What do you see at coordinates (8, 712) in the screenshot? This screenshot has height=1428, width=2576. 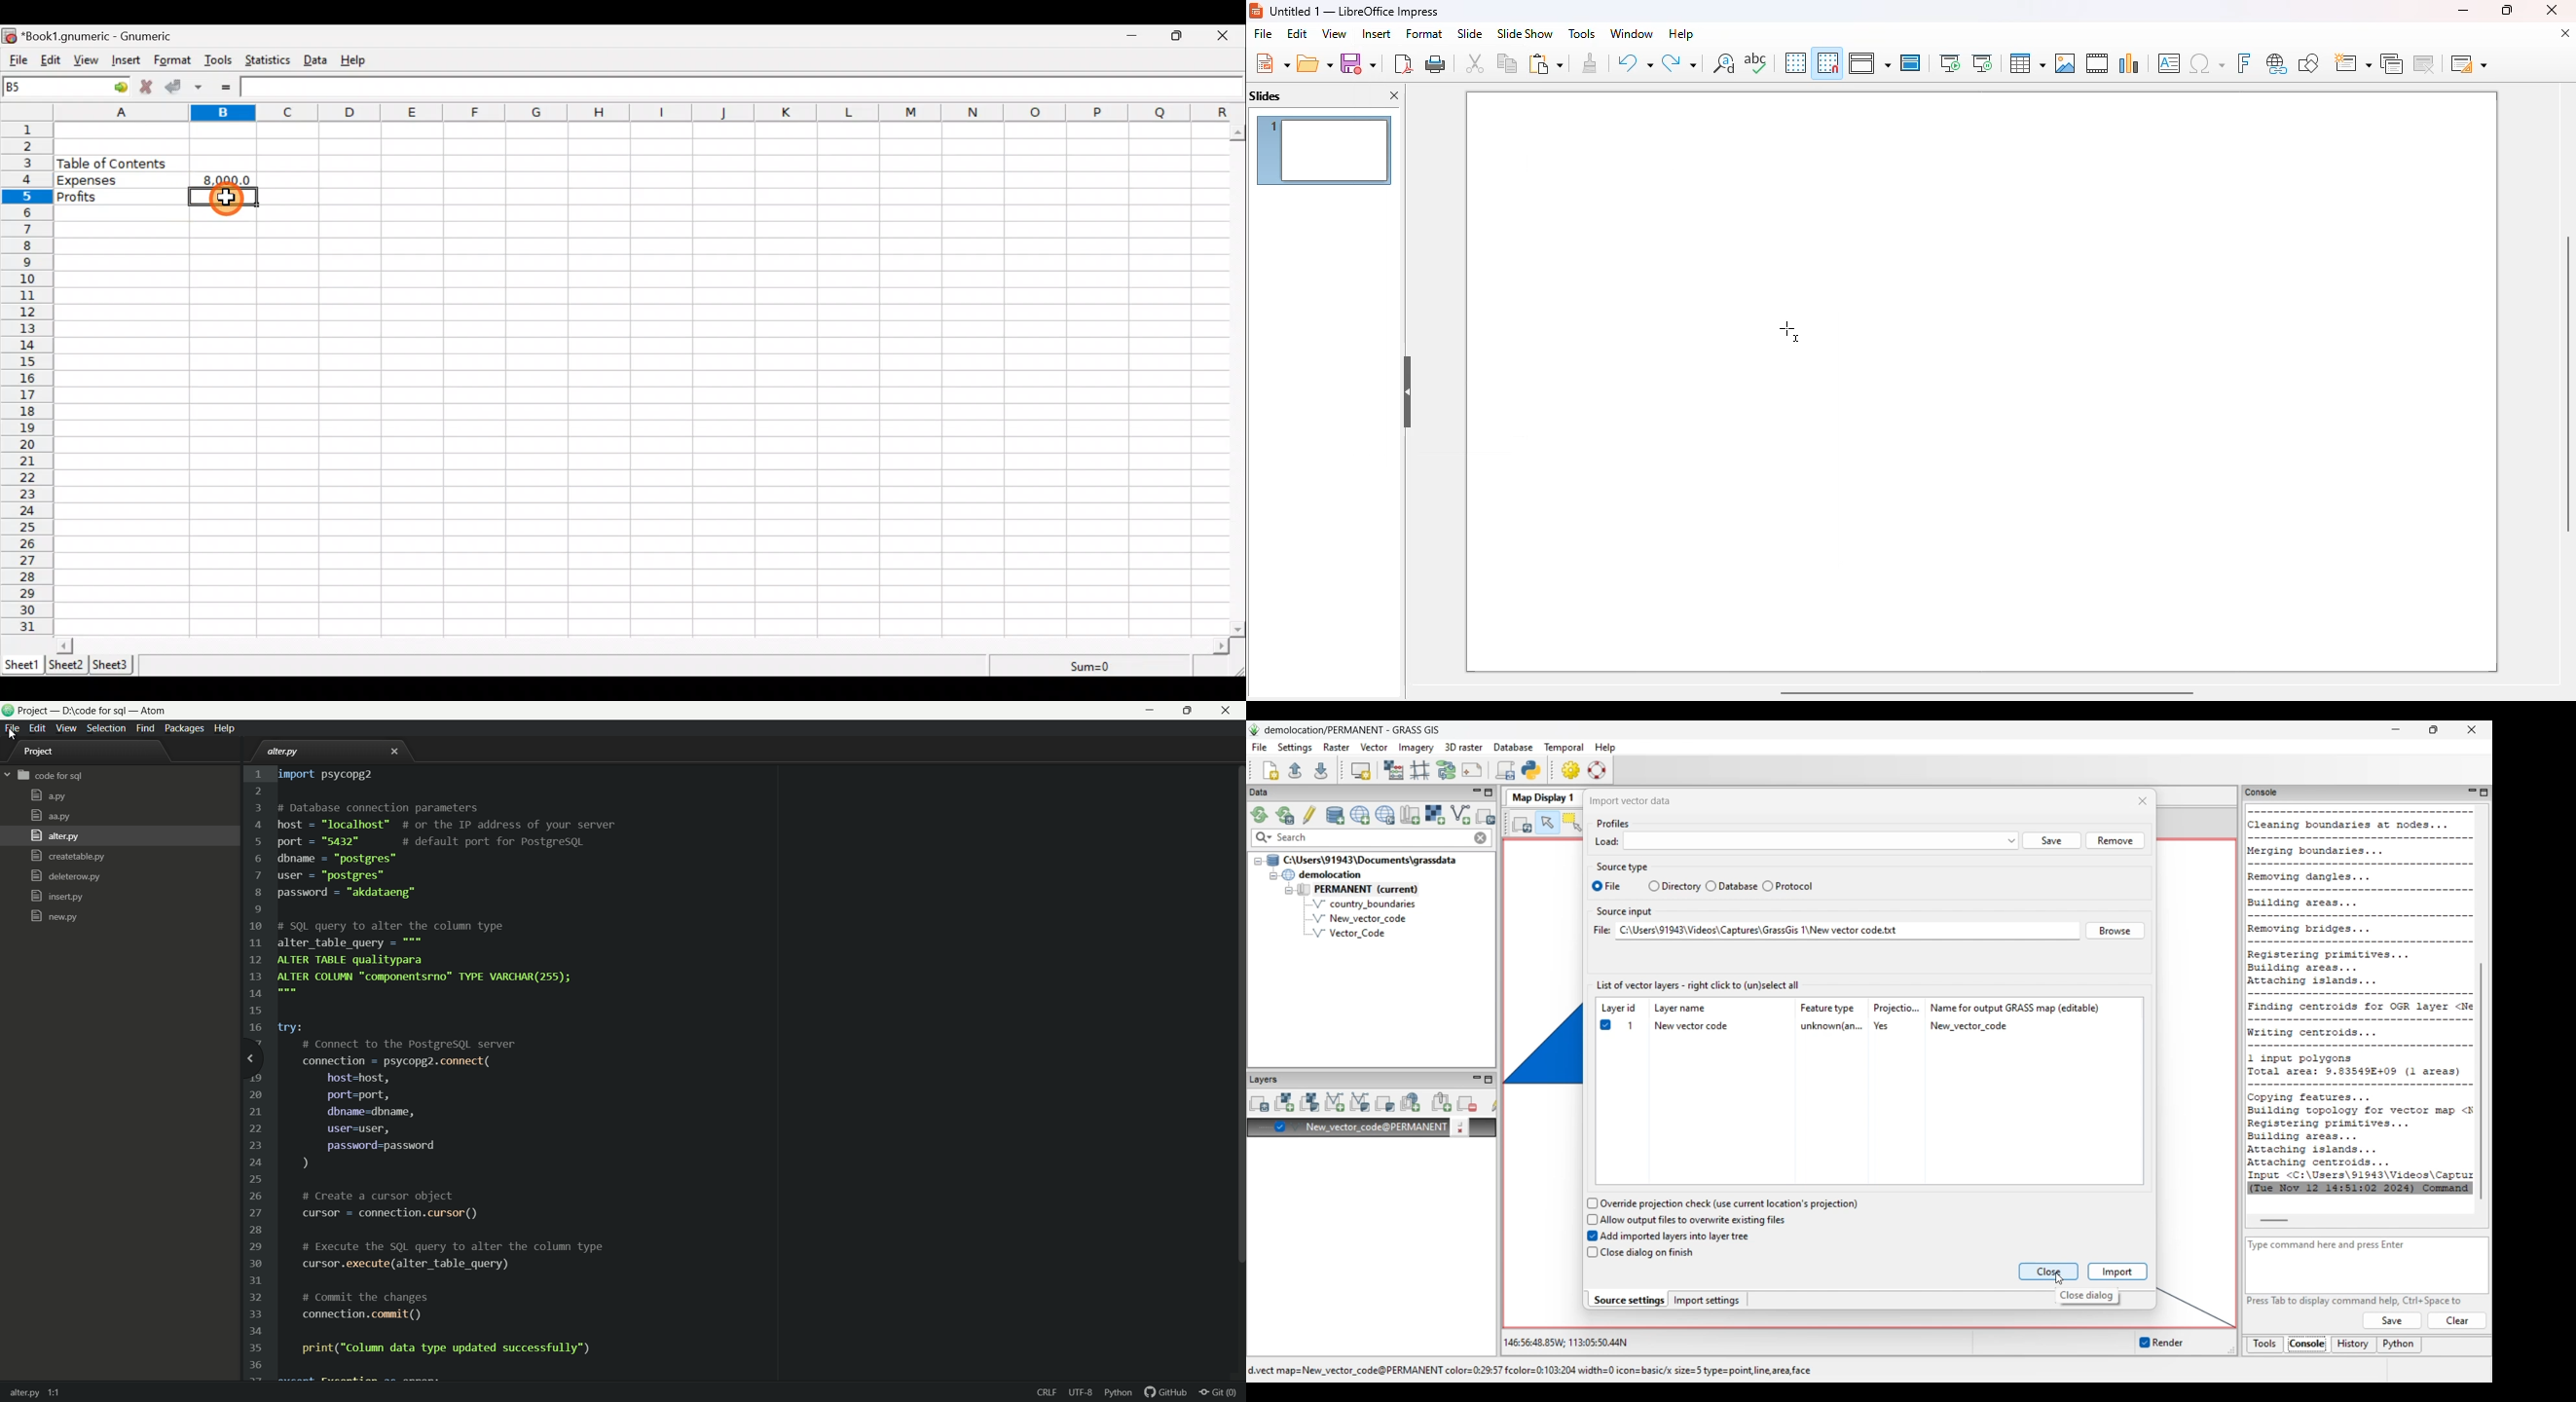 I see `logo` at bounding box center [8, 712].